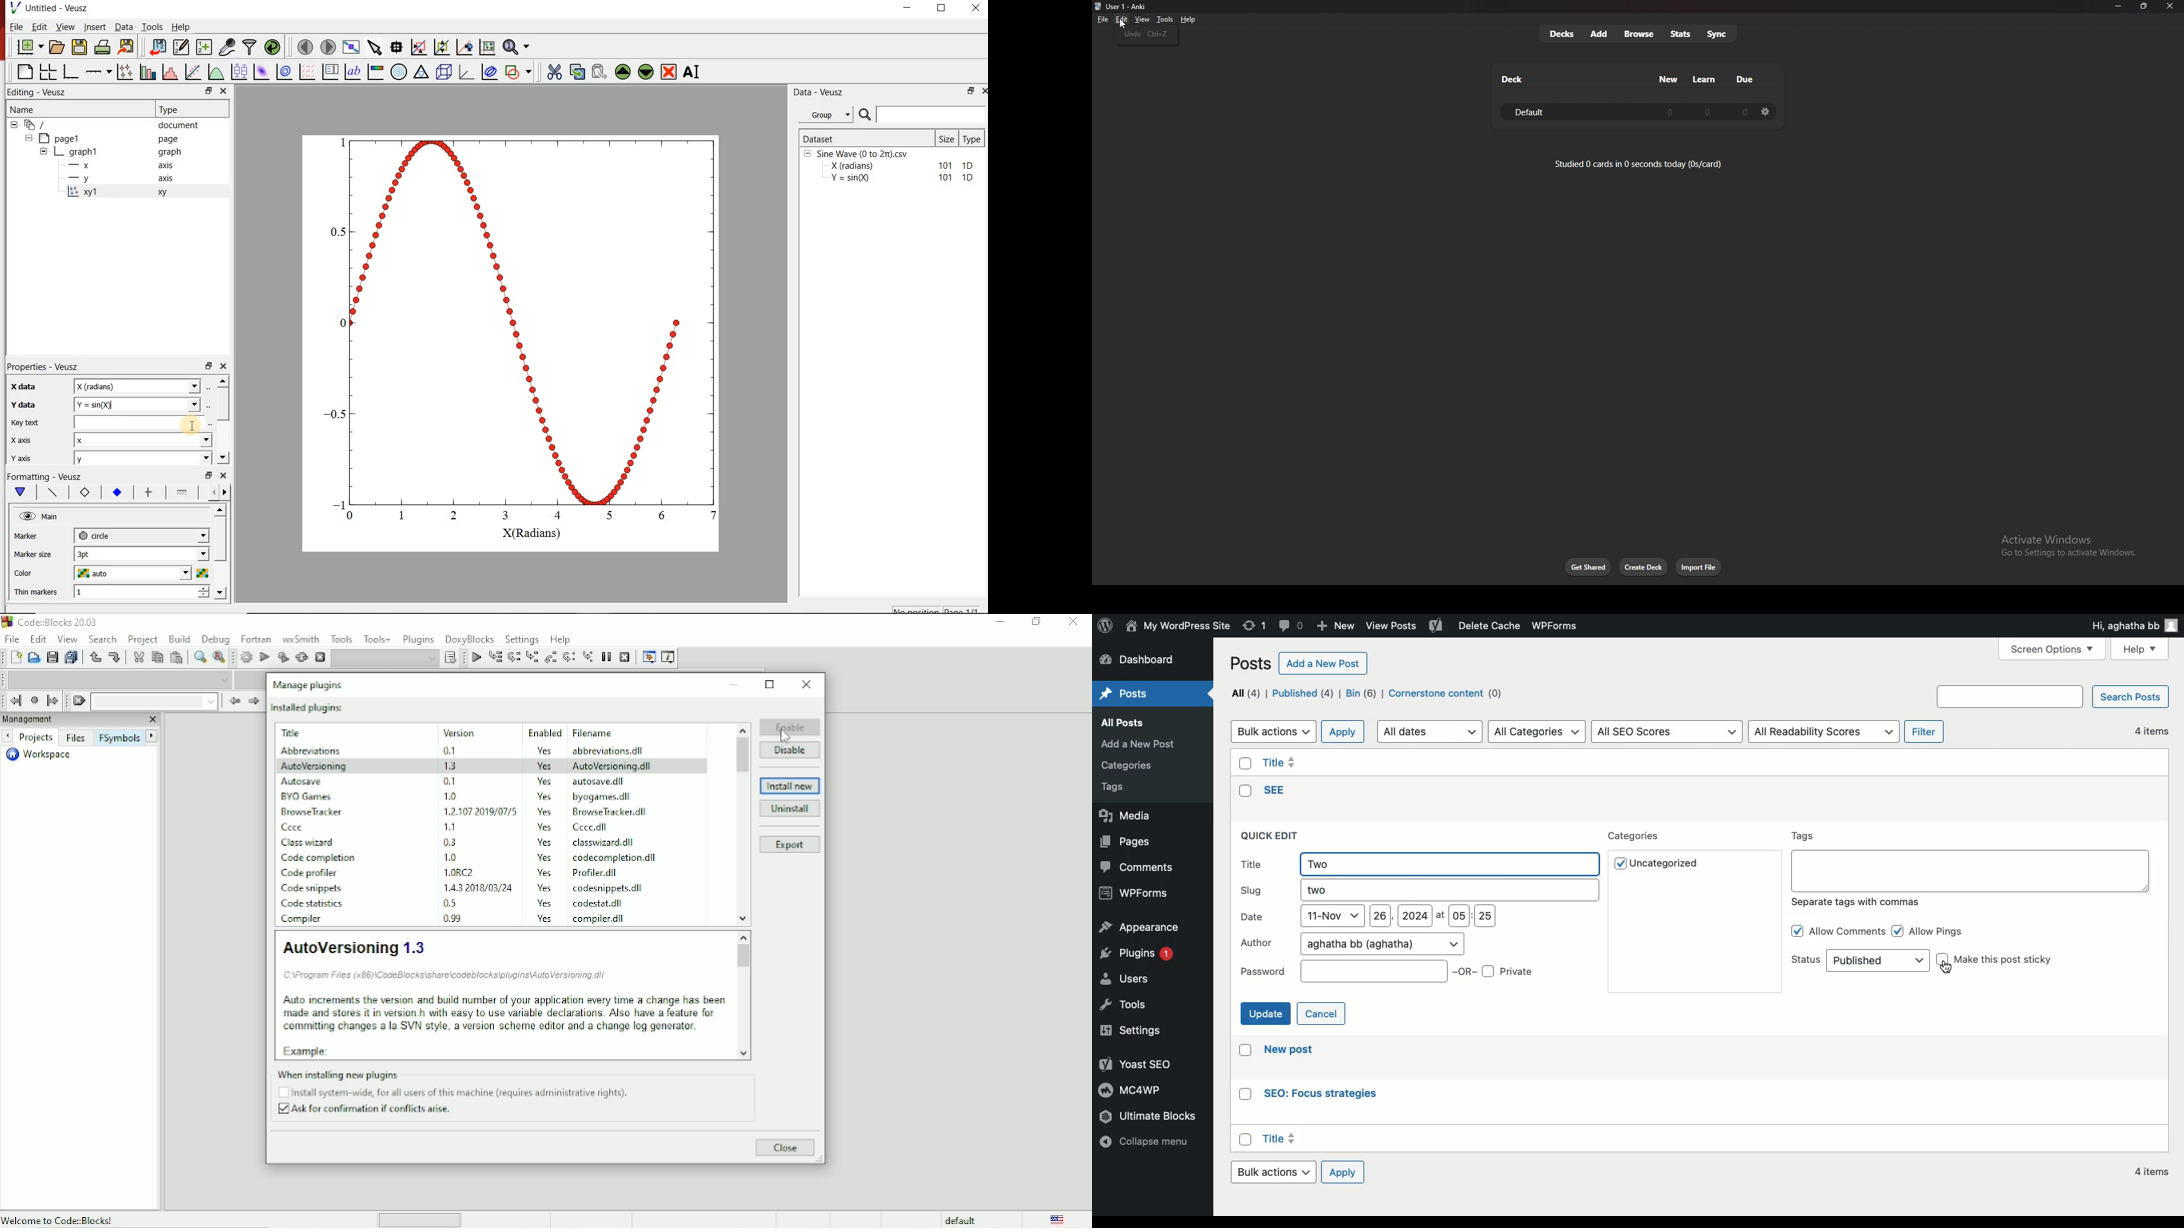 Image resolution: width=2184 pixels, height=1232 pixels. What do you see at coordinates (1934, 929) in the screenshot?
I see `Allow pings` at bounding box center [1934, 929].